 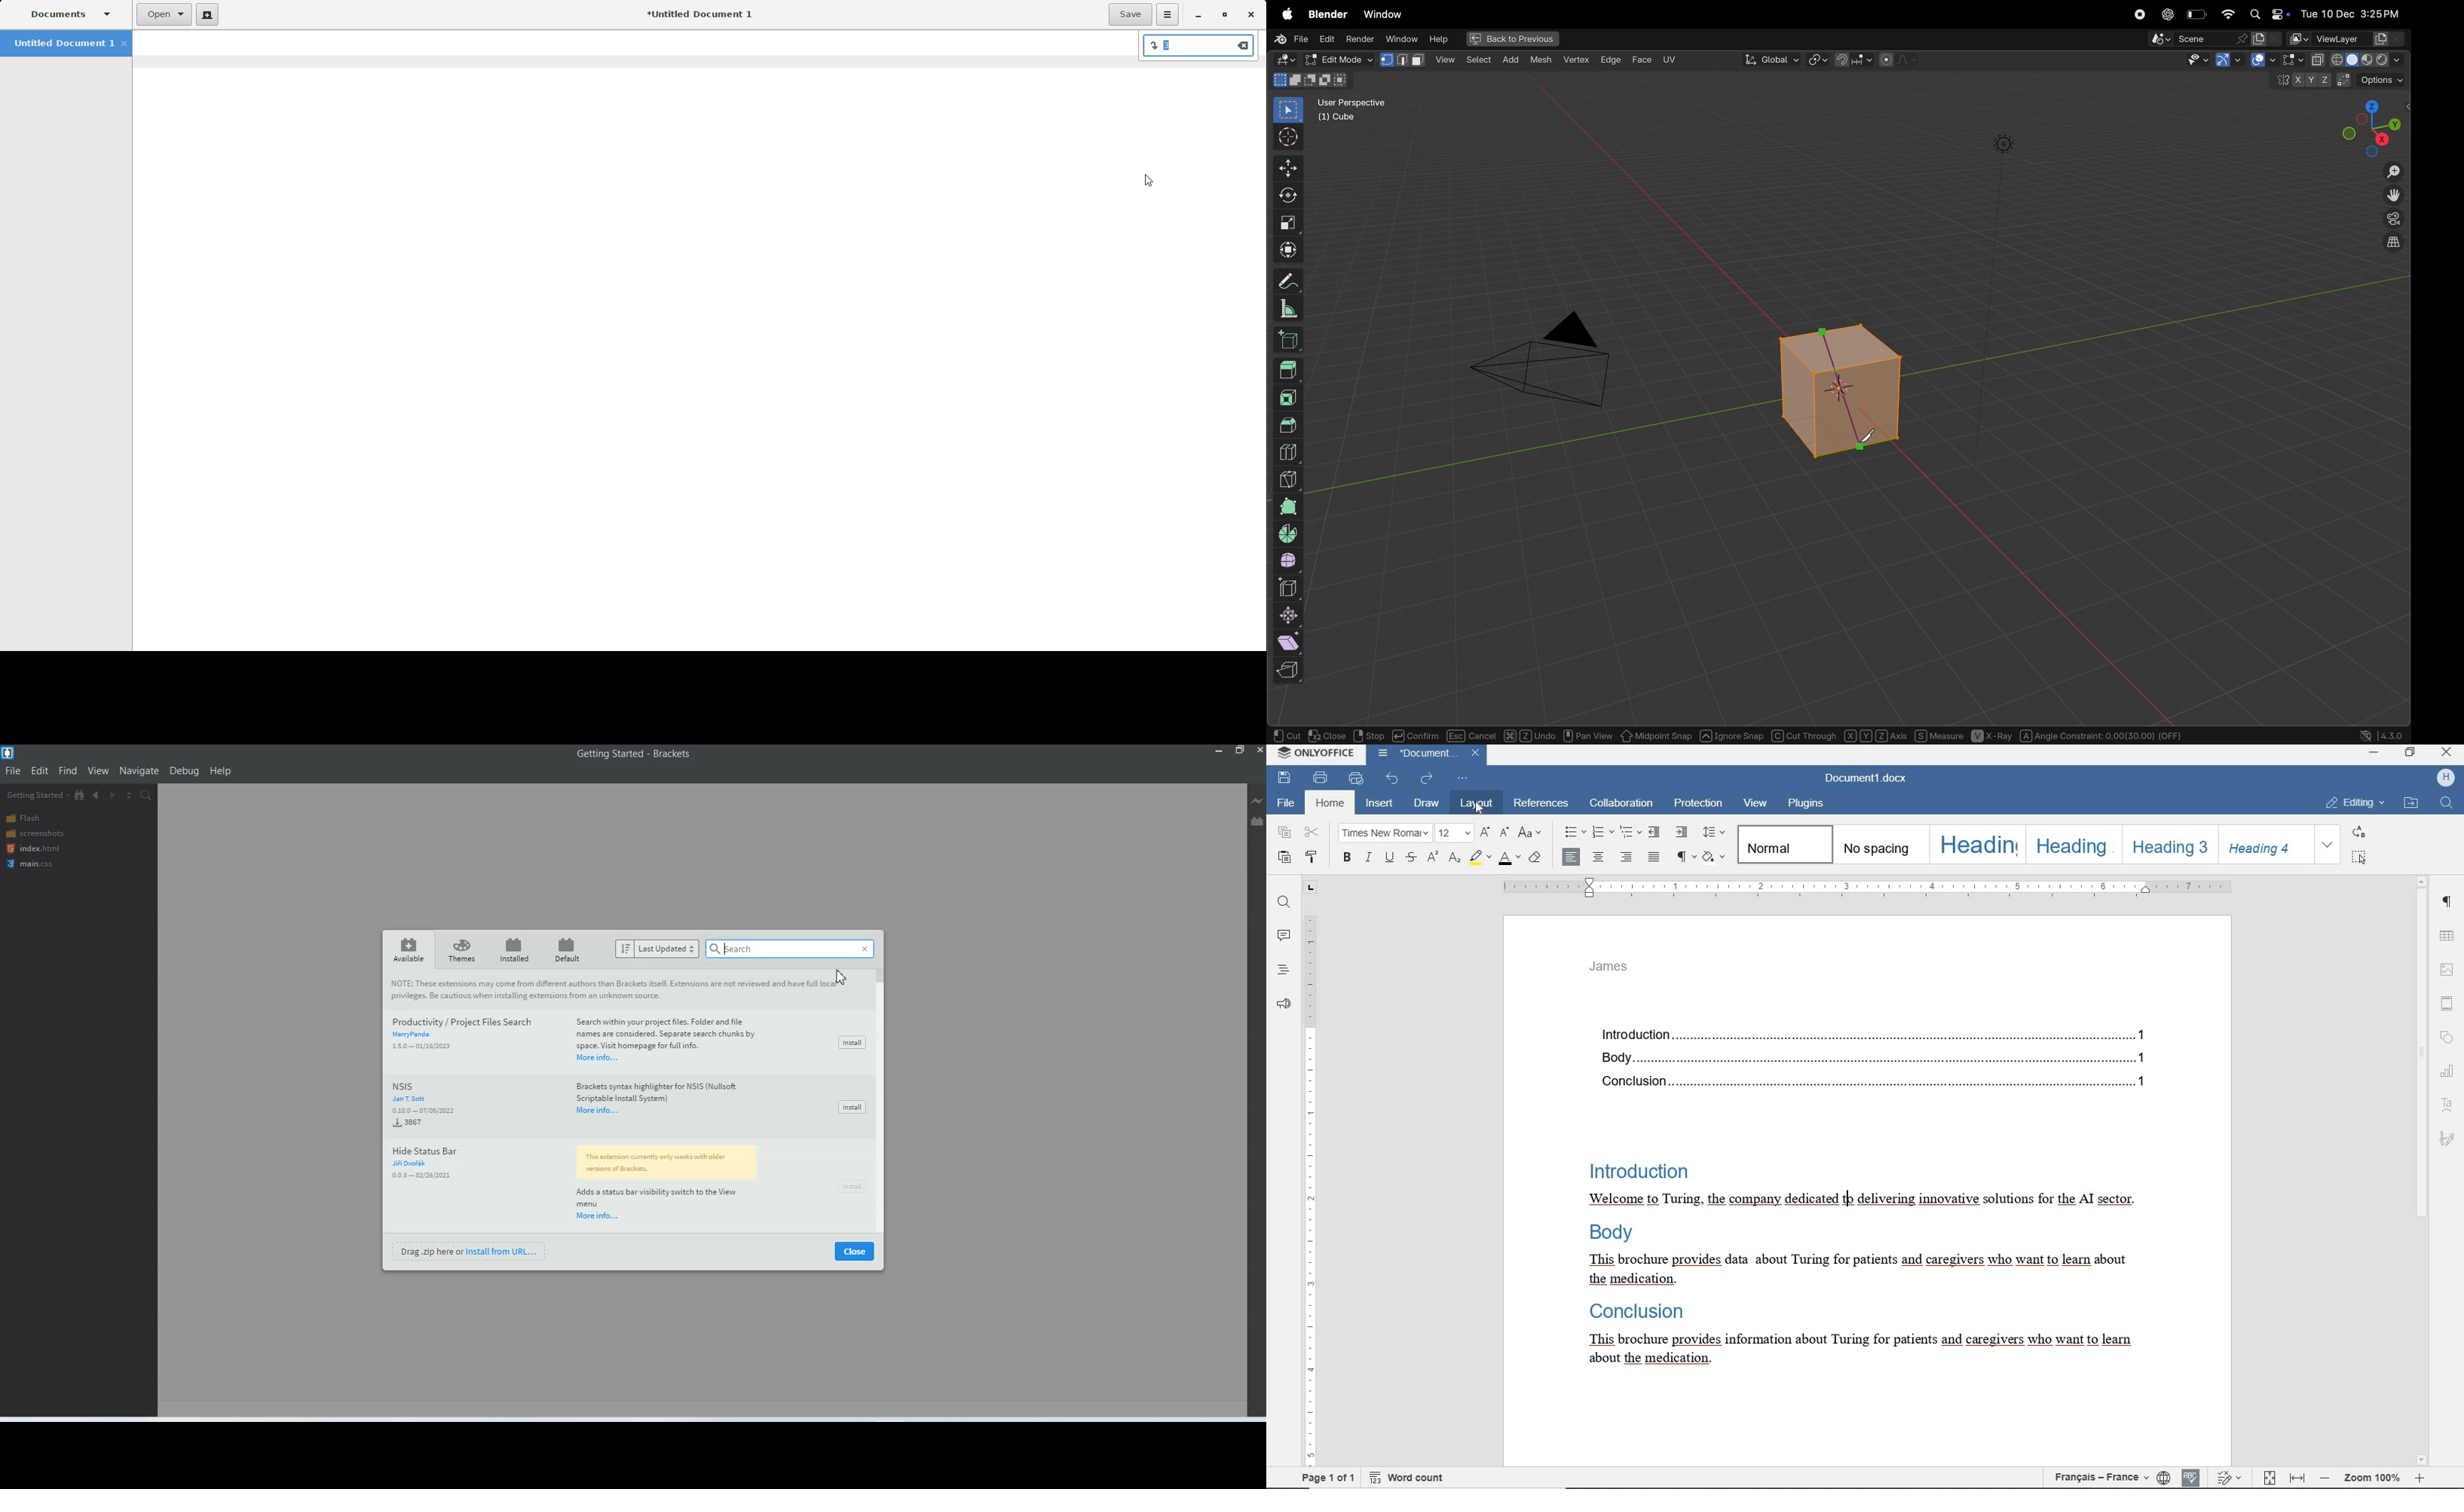 What do you see at coordinates (1361, 38) in the screenshot?
I see `render` at bounding box center [1361, 38].